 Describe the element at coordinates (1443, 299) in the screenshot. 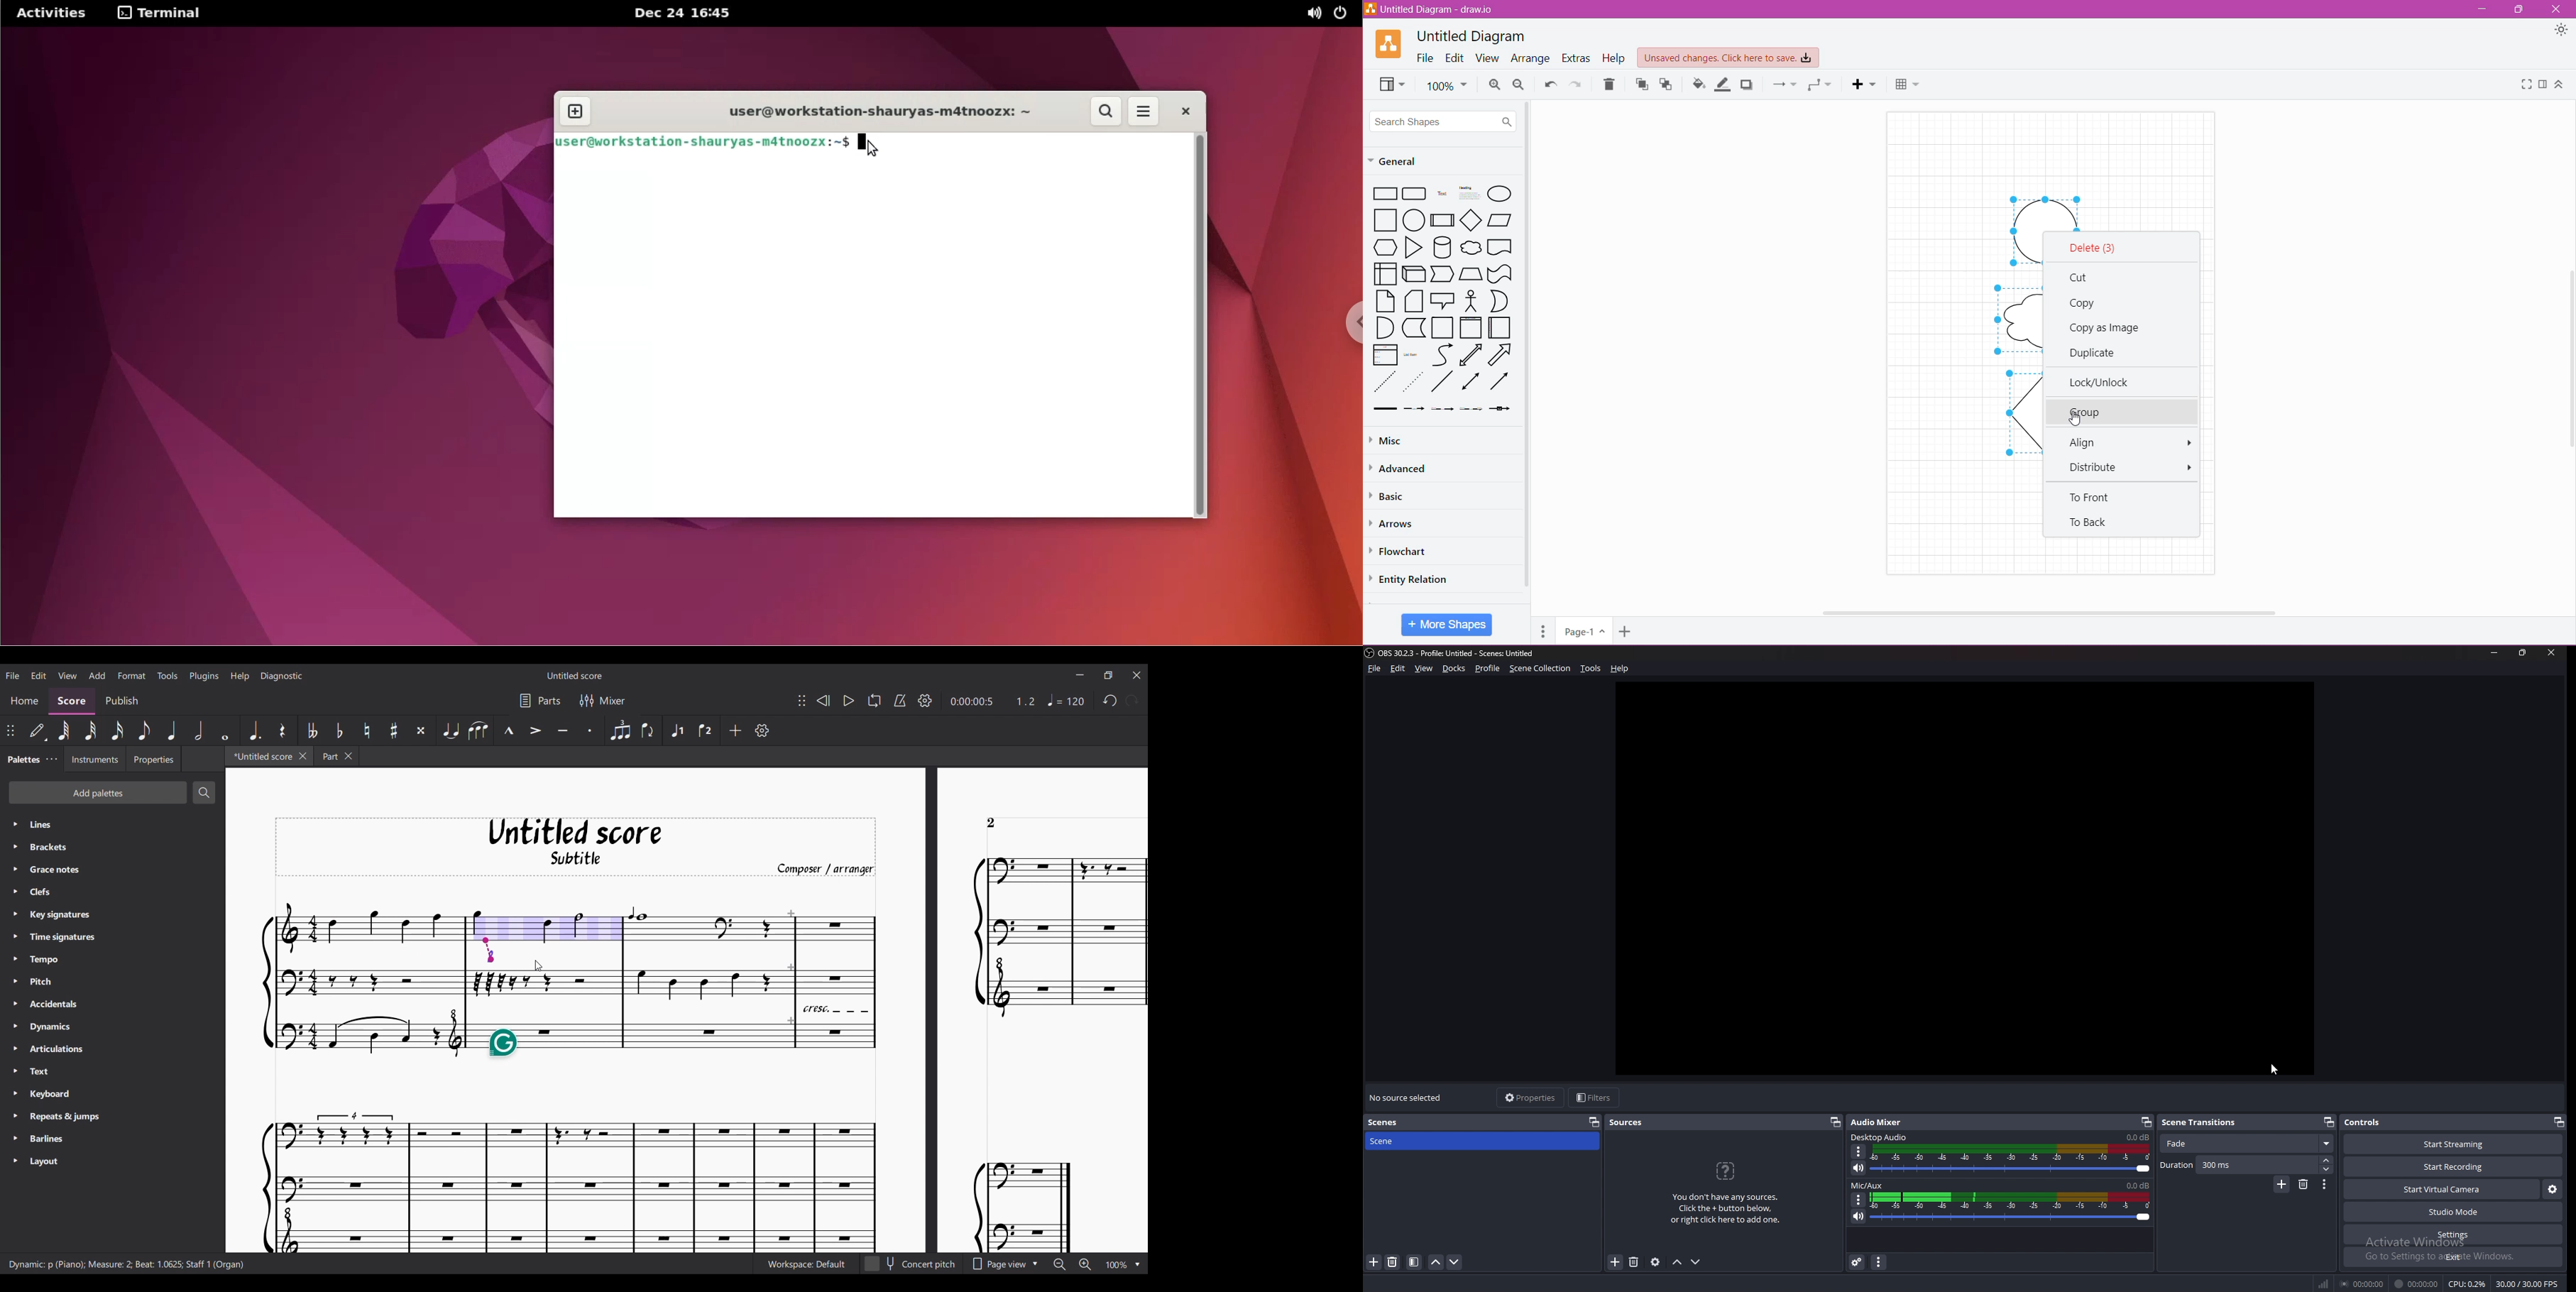

I see `Available shapes in General` at that location.